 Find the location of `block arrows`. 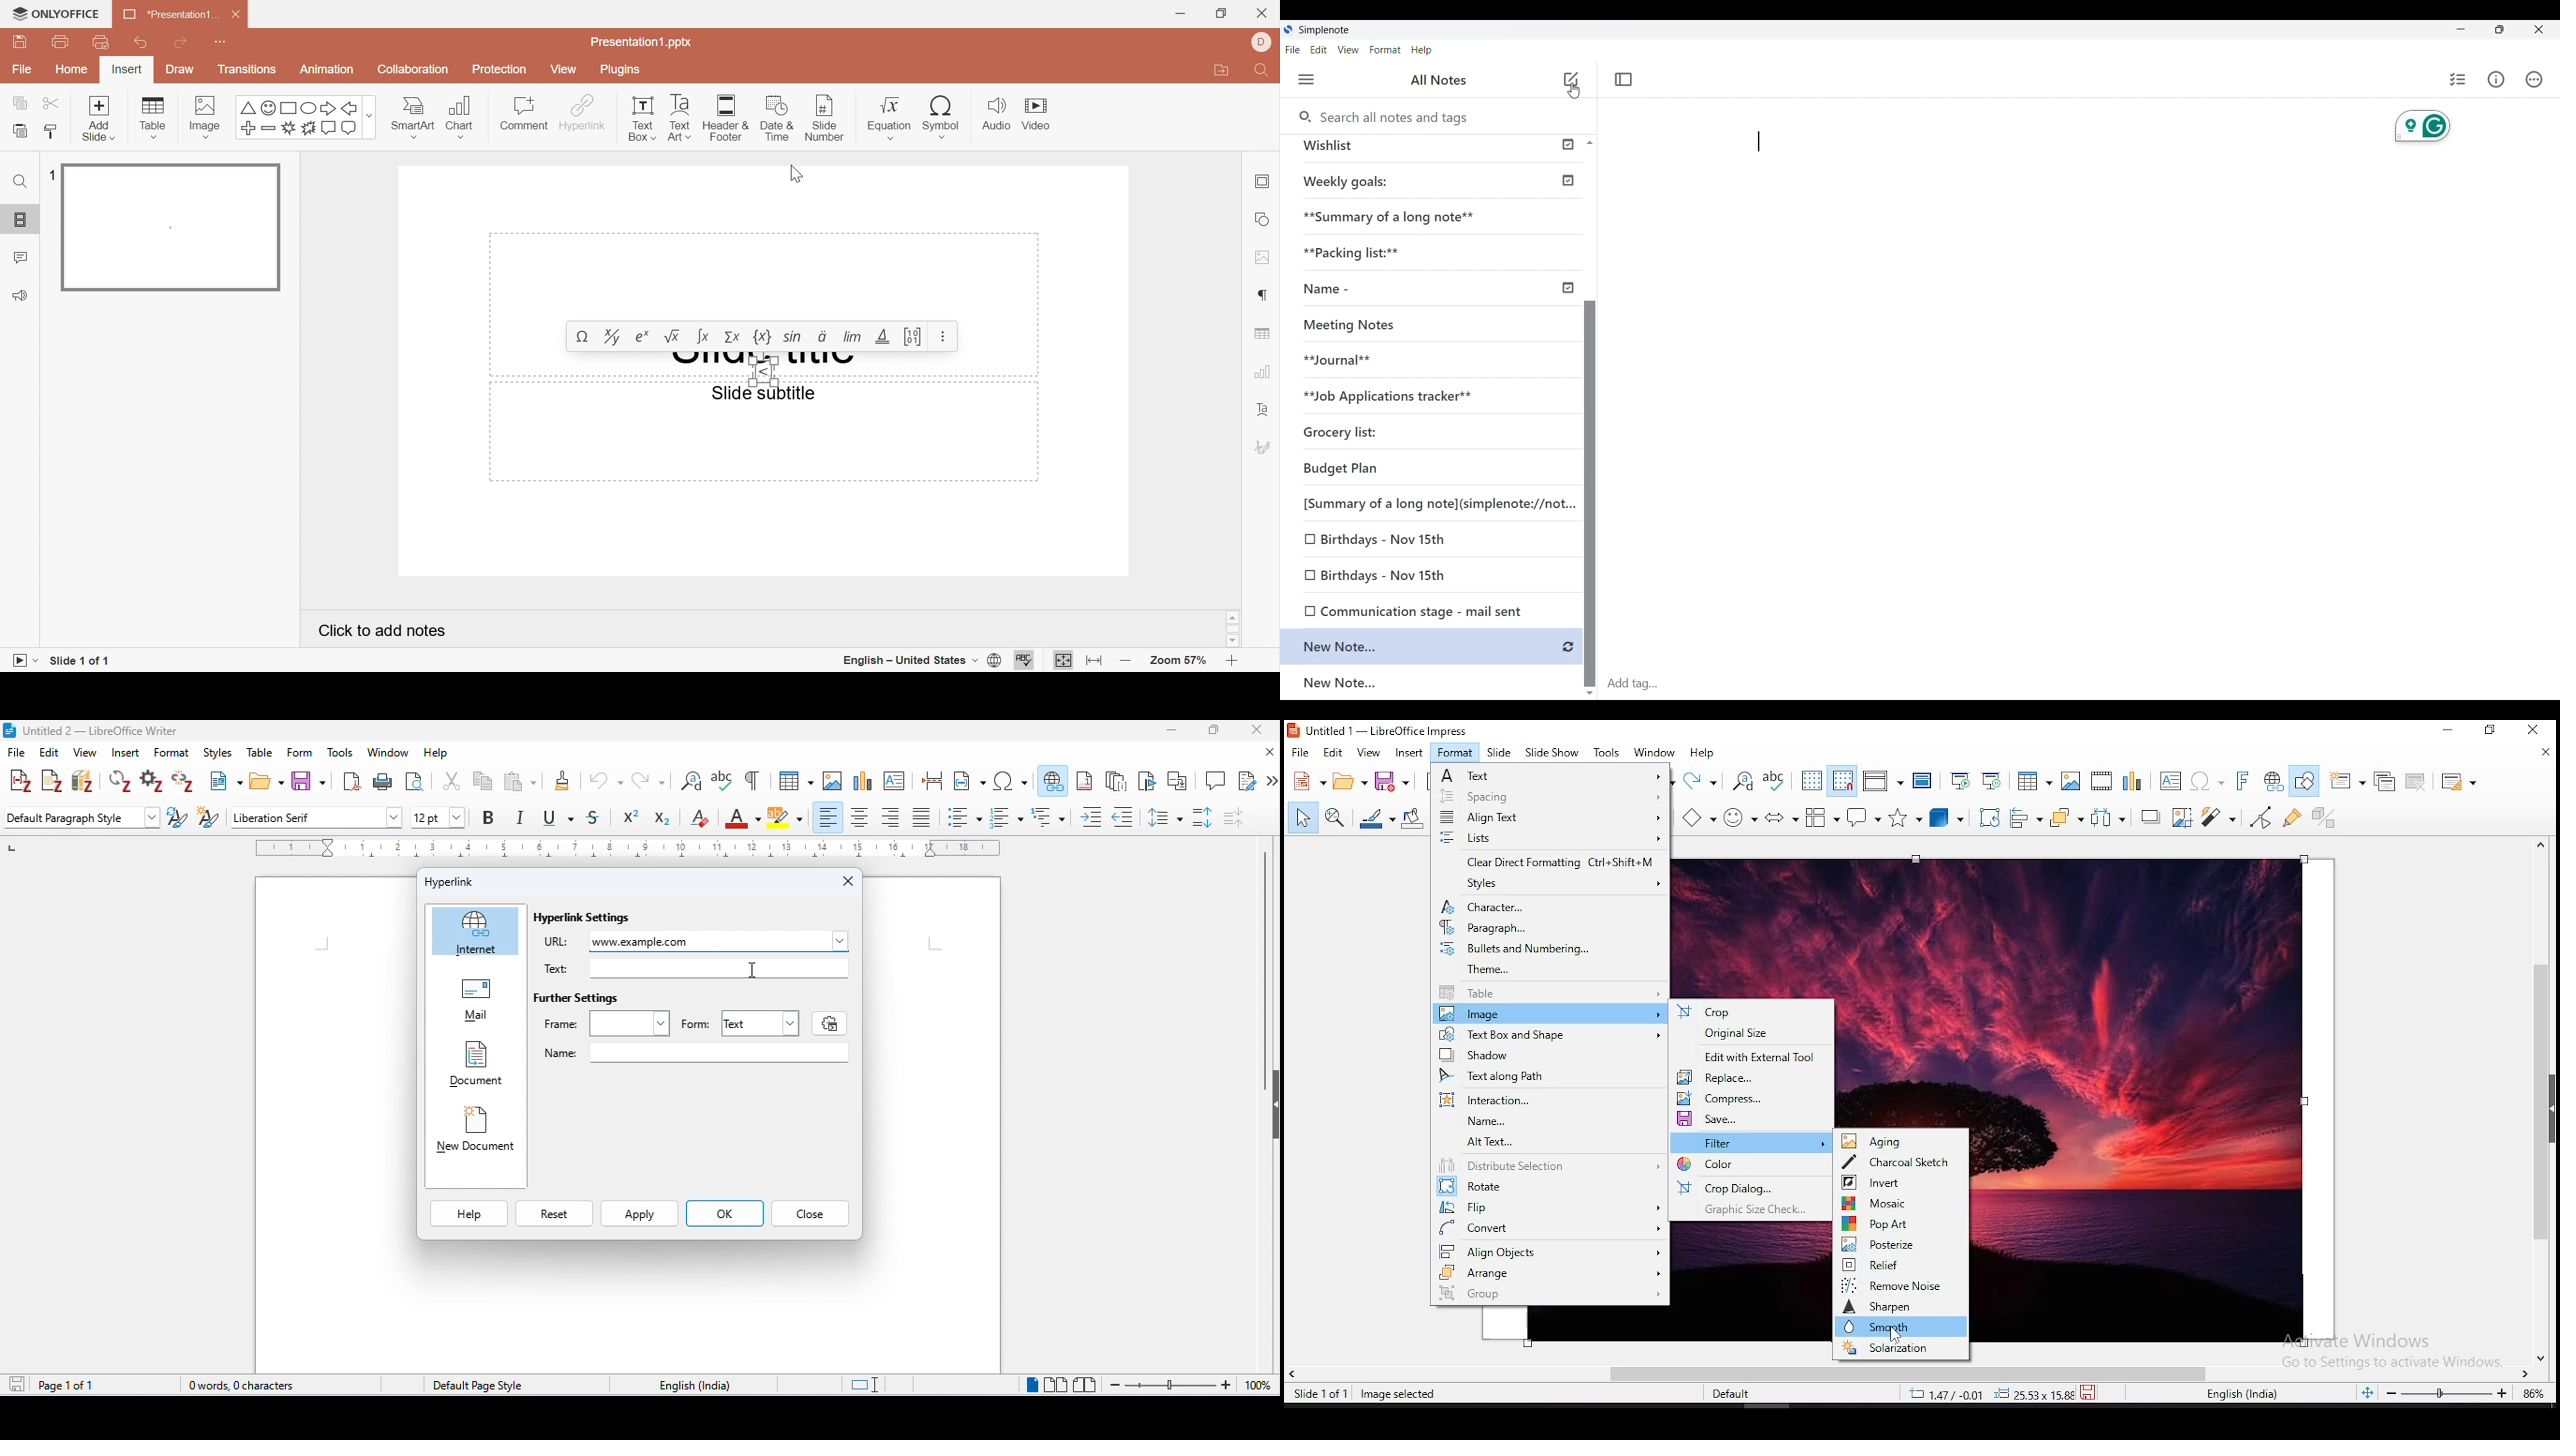

block arrows is located at coordinates (1782, 817).